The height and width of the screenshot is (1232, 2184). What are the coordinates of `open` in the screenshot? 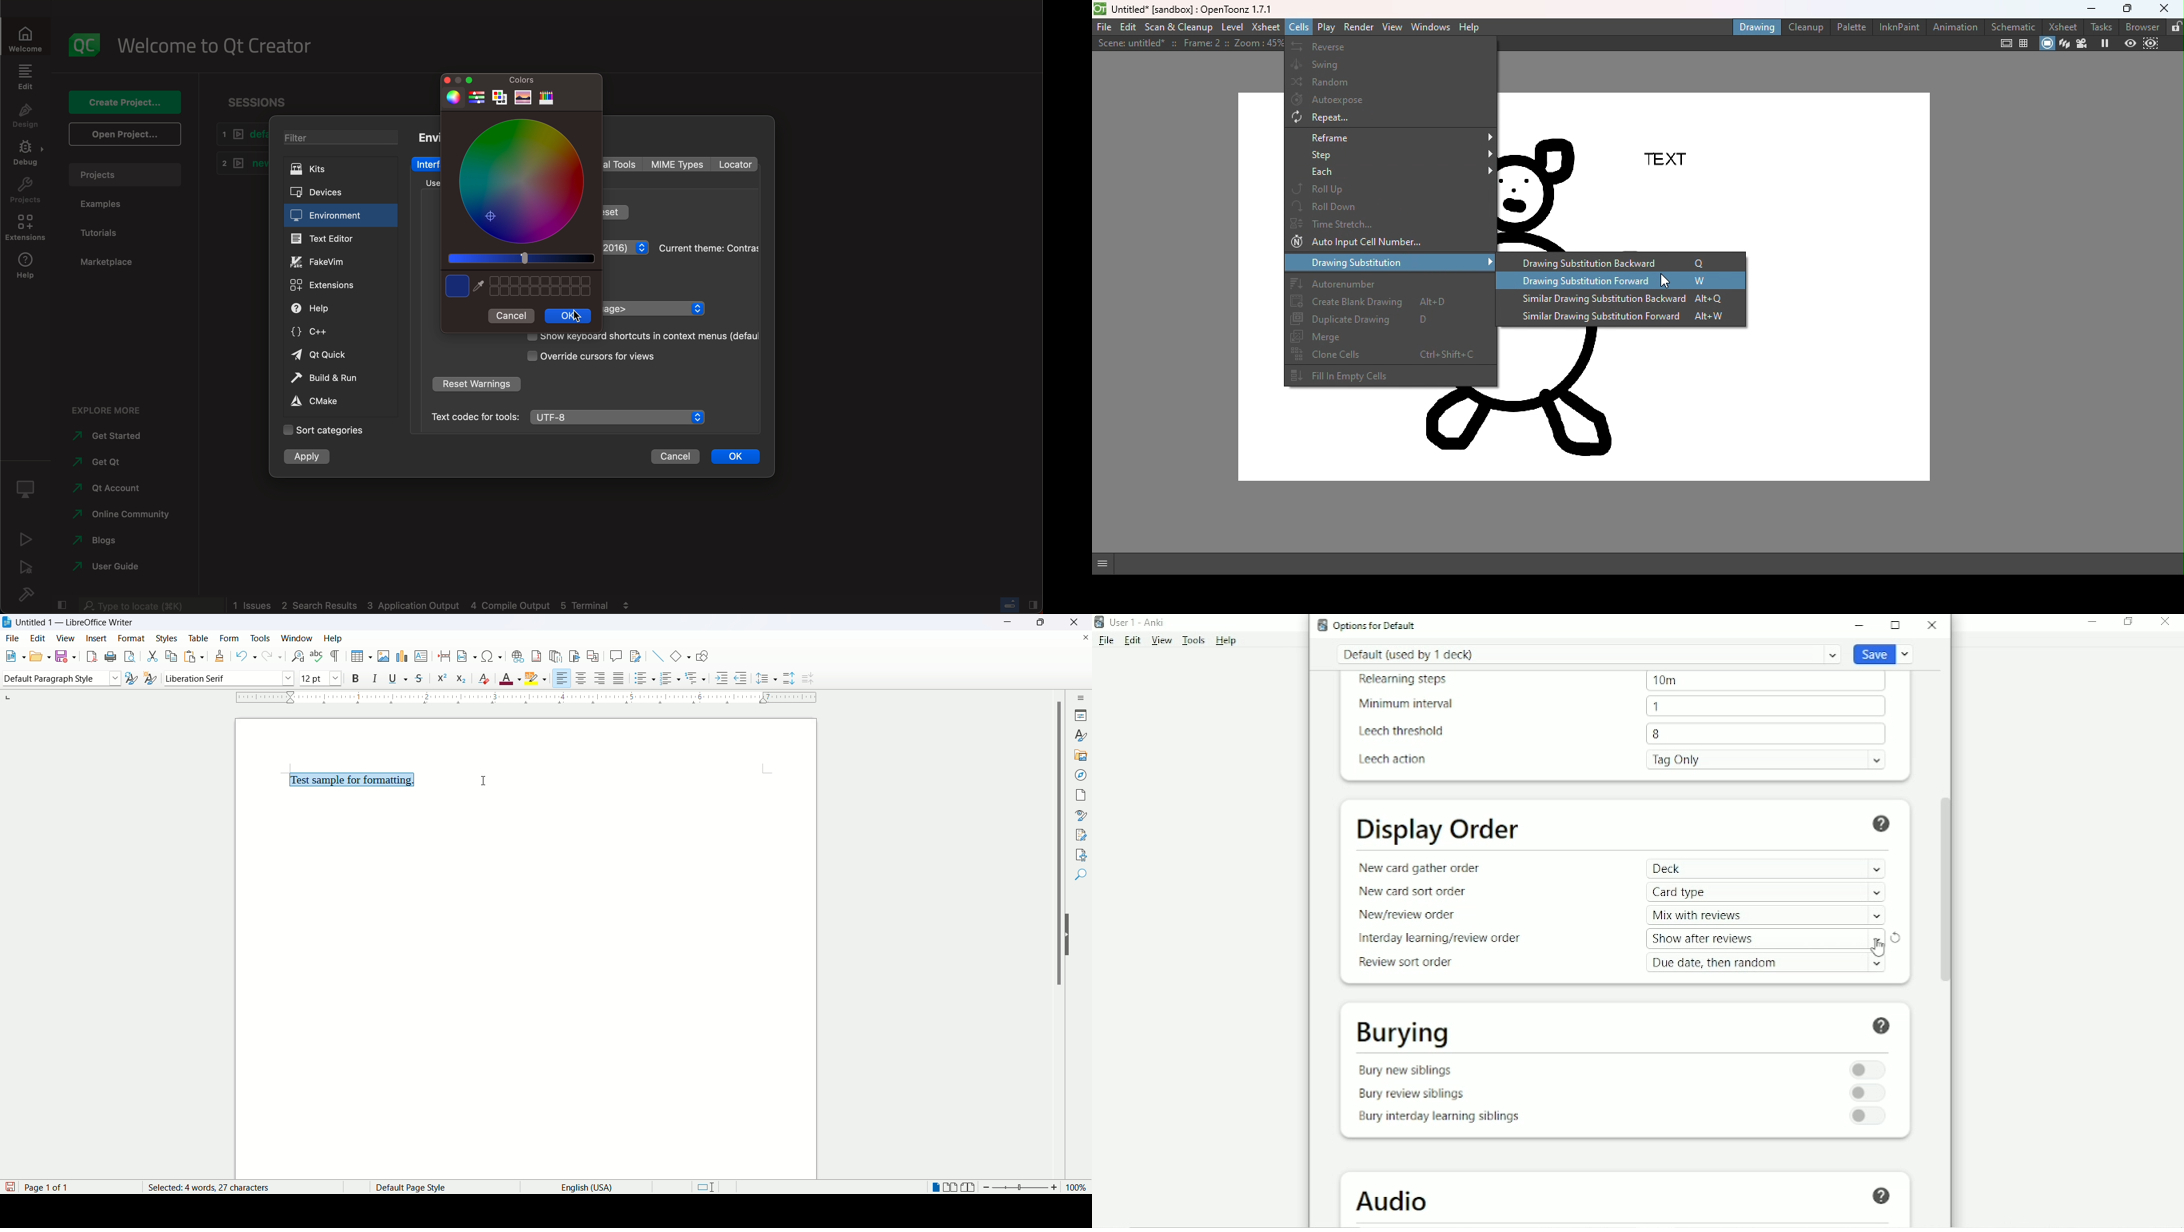 It's located at (124, 133).